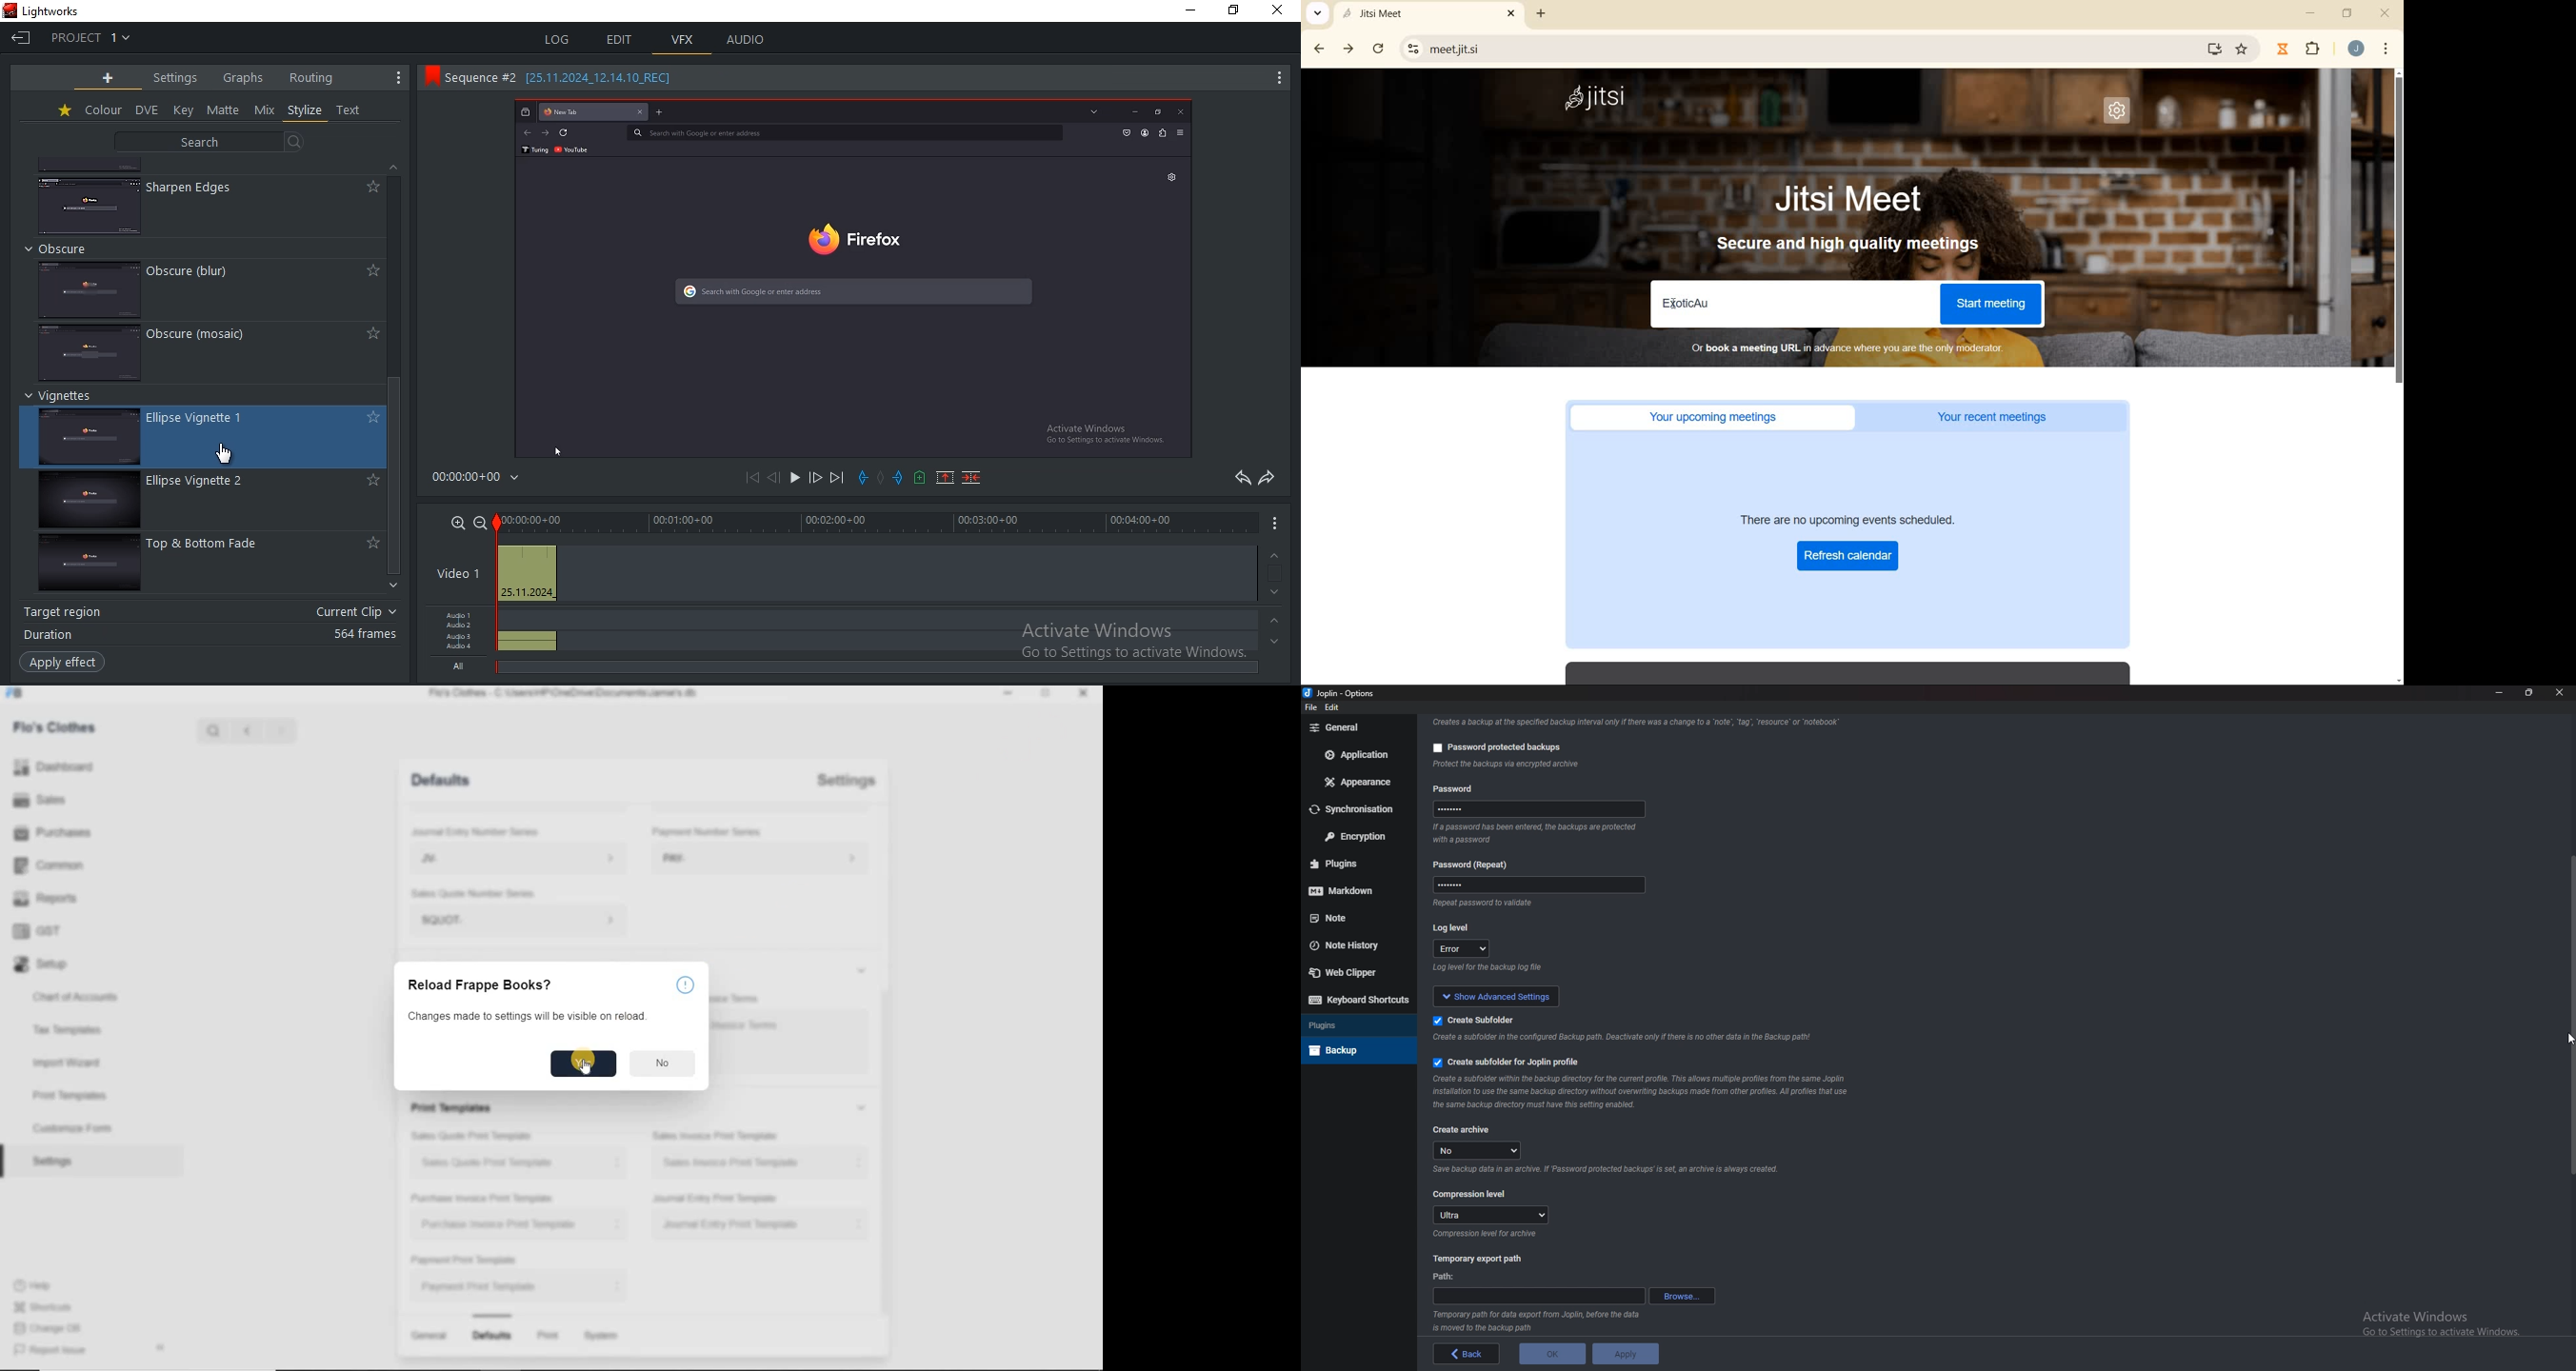 The height and width of the screenshot is (1372, 2576). Describe the element at coordinates (2451, 1321) in the screenshot. I see `activate windows` at that location.